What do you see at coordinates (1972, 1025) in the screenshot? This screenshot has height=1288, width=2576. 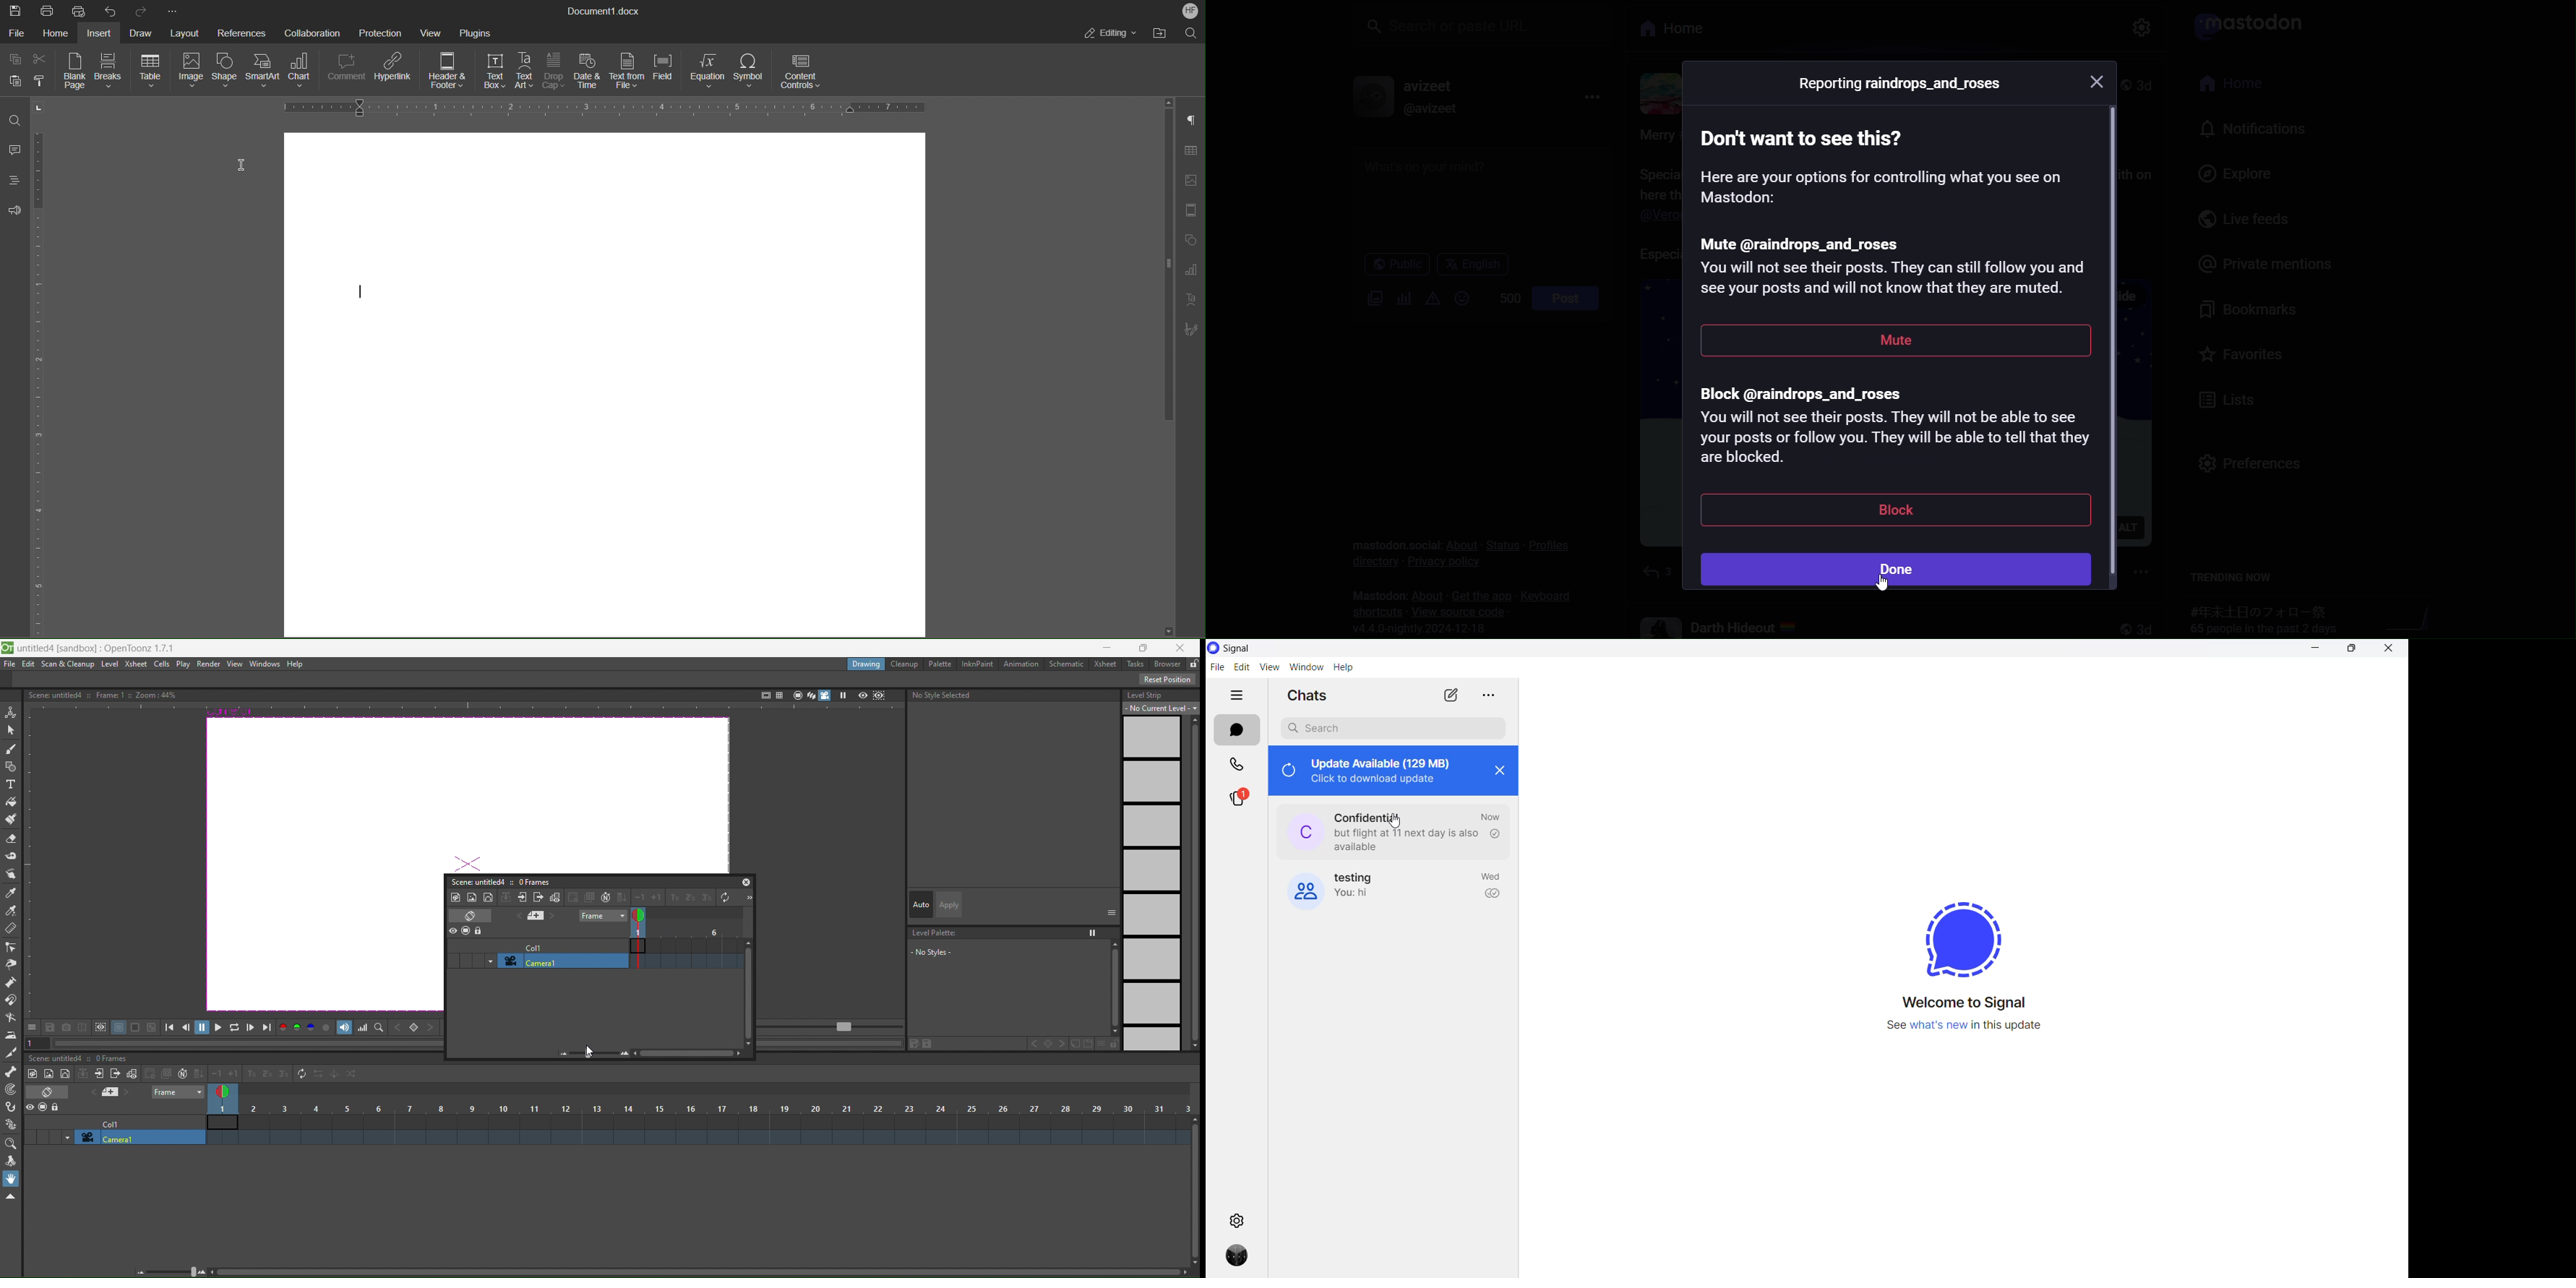 I see `update info` at bounding box center [1972, 1025].